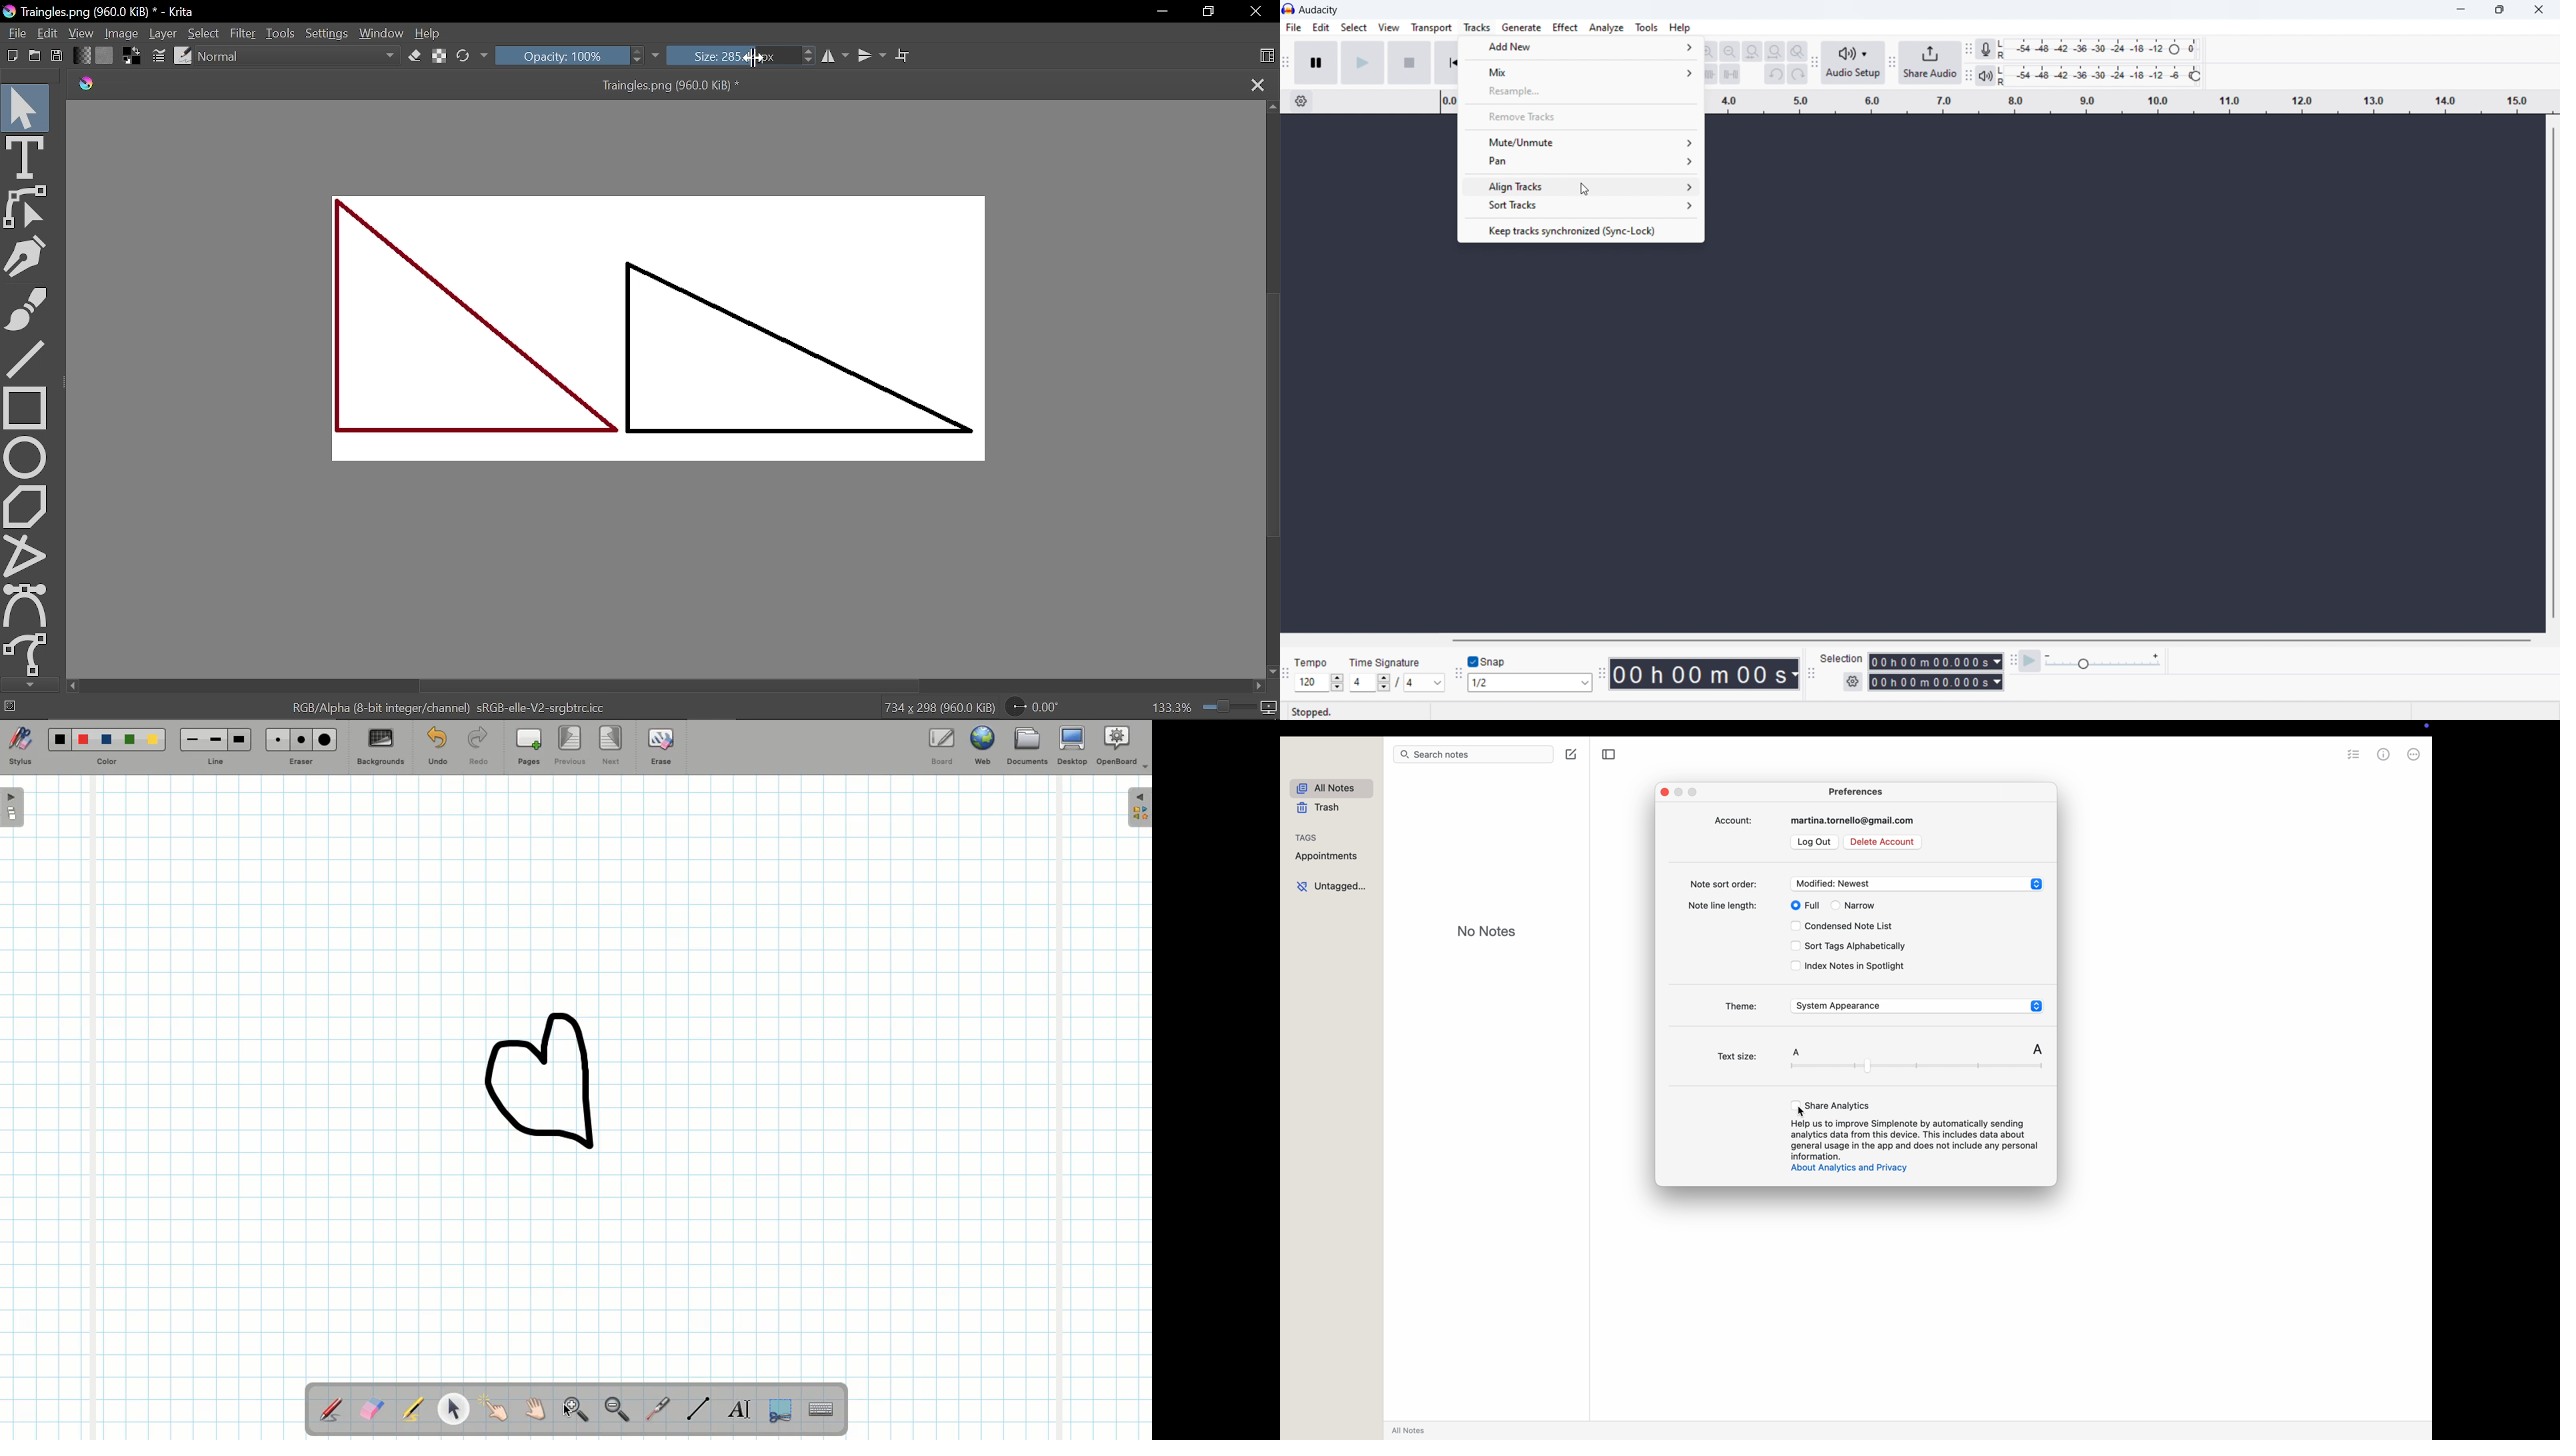 The image size is (2576, 1456). I want to click on selection toolbar, so click(1812, 675).